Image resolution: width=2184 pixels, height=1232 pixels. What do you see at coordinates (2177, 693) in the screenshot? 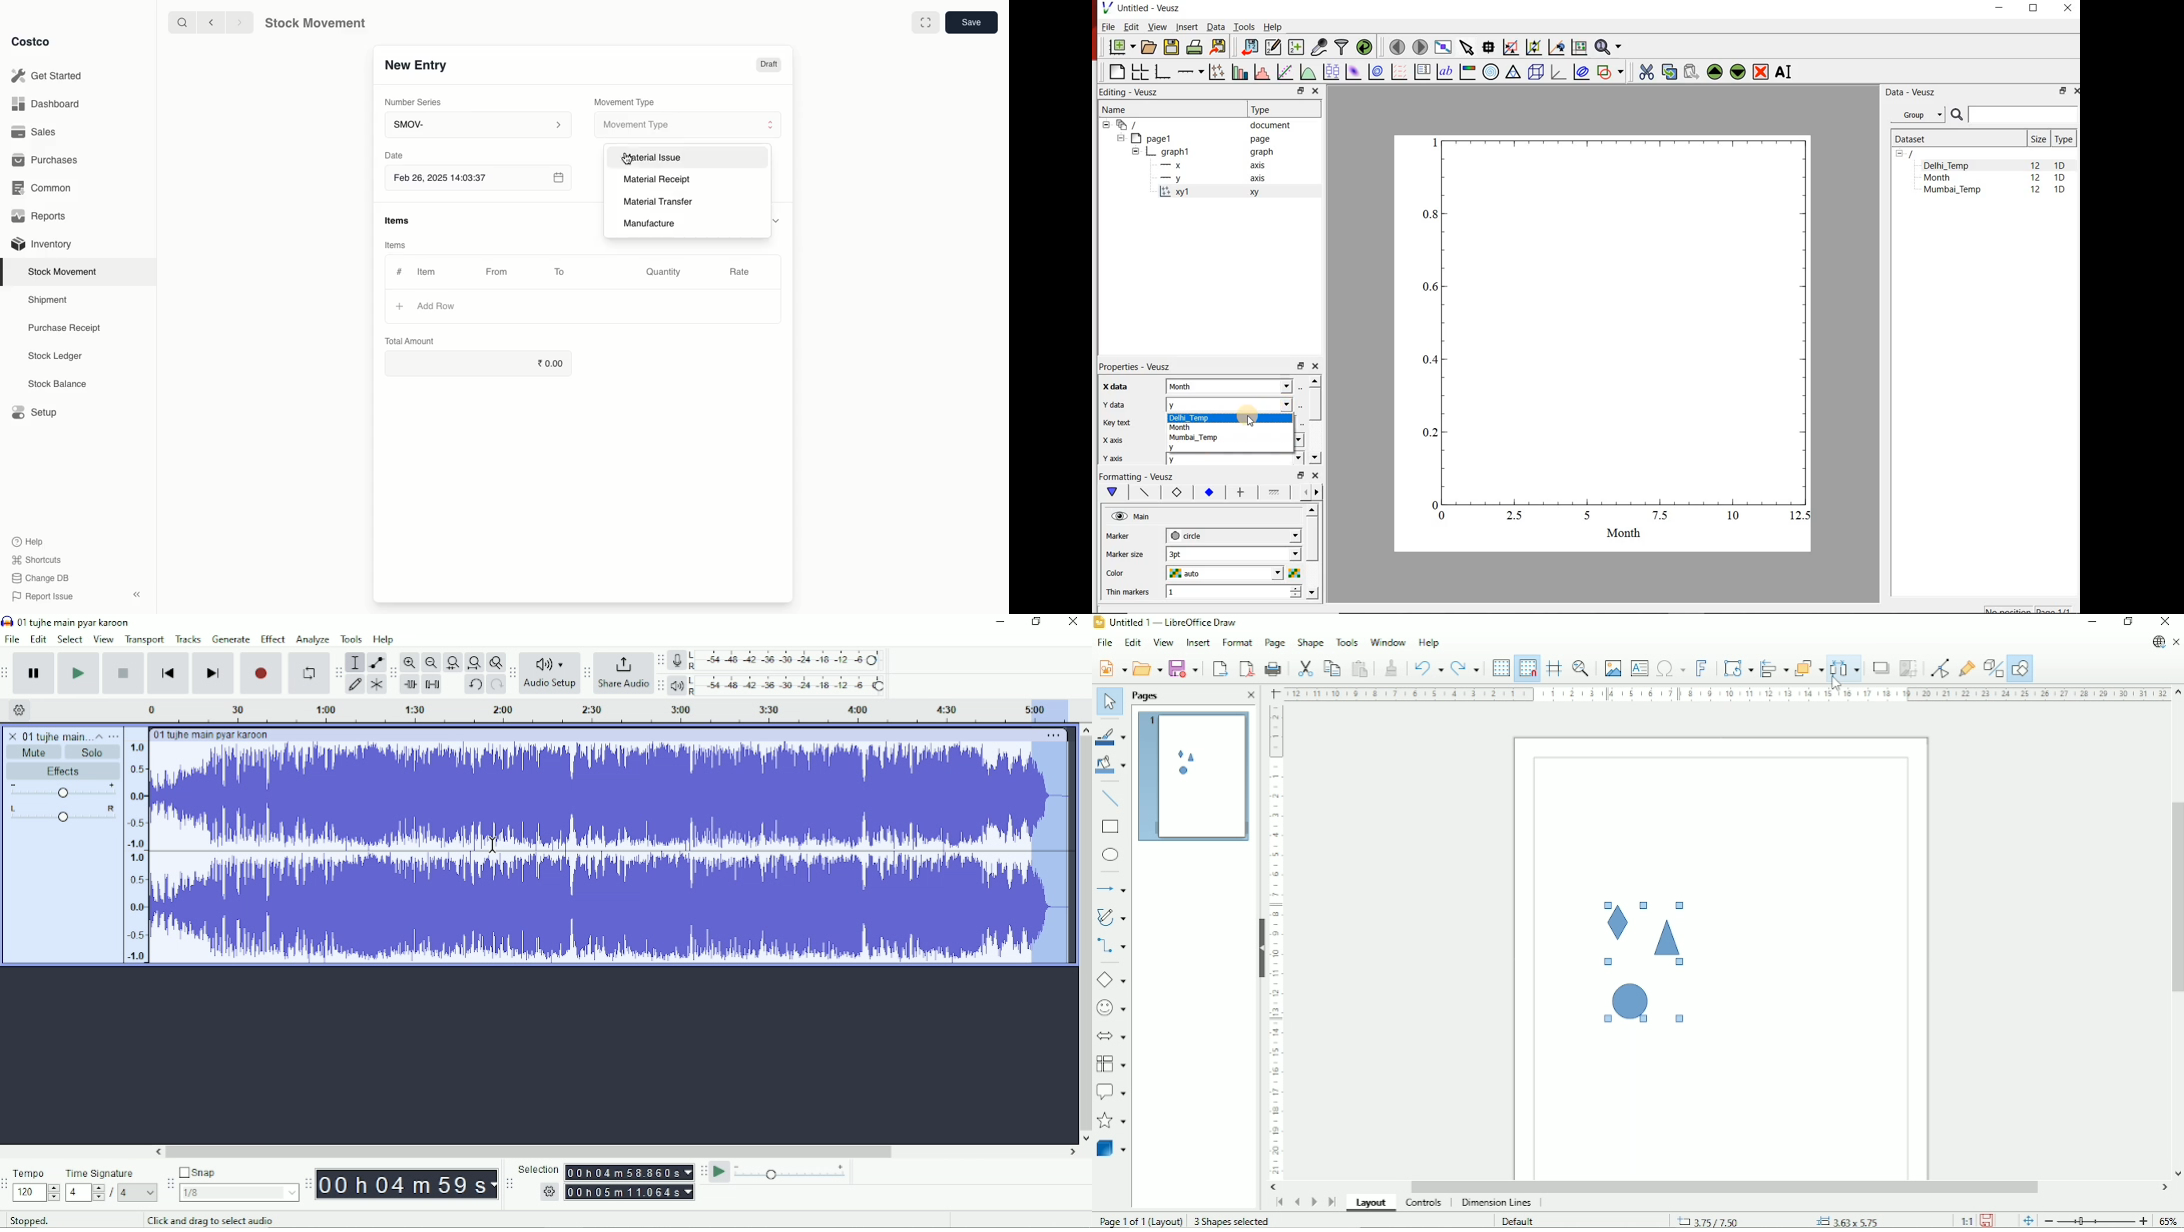
I see `Vertical scroll button` at bounding box center [2177, 693].